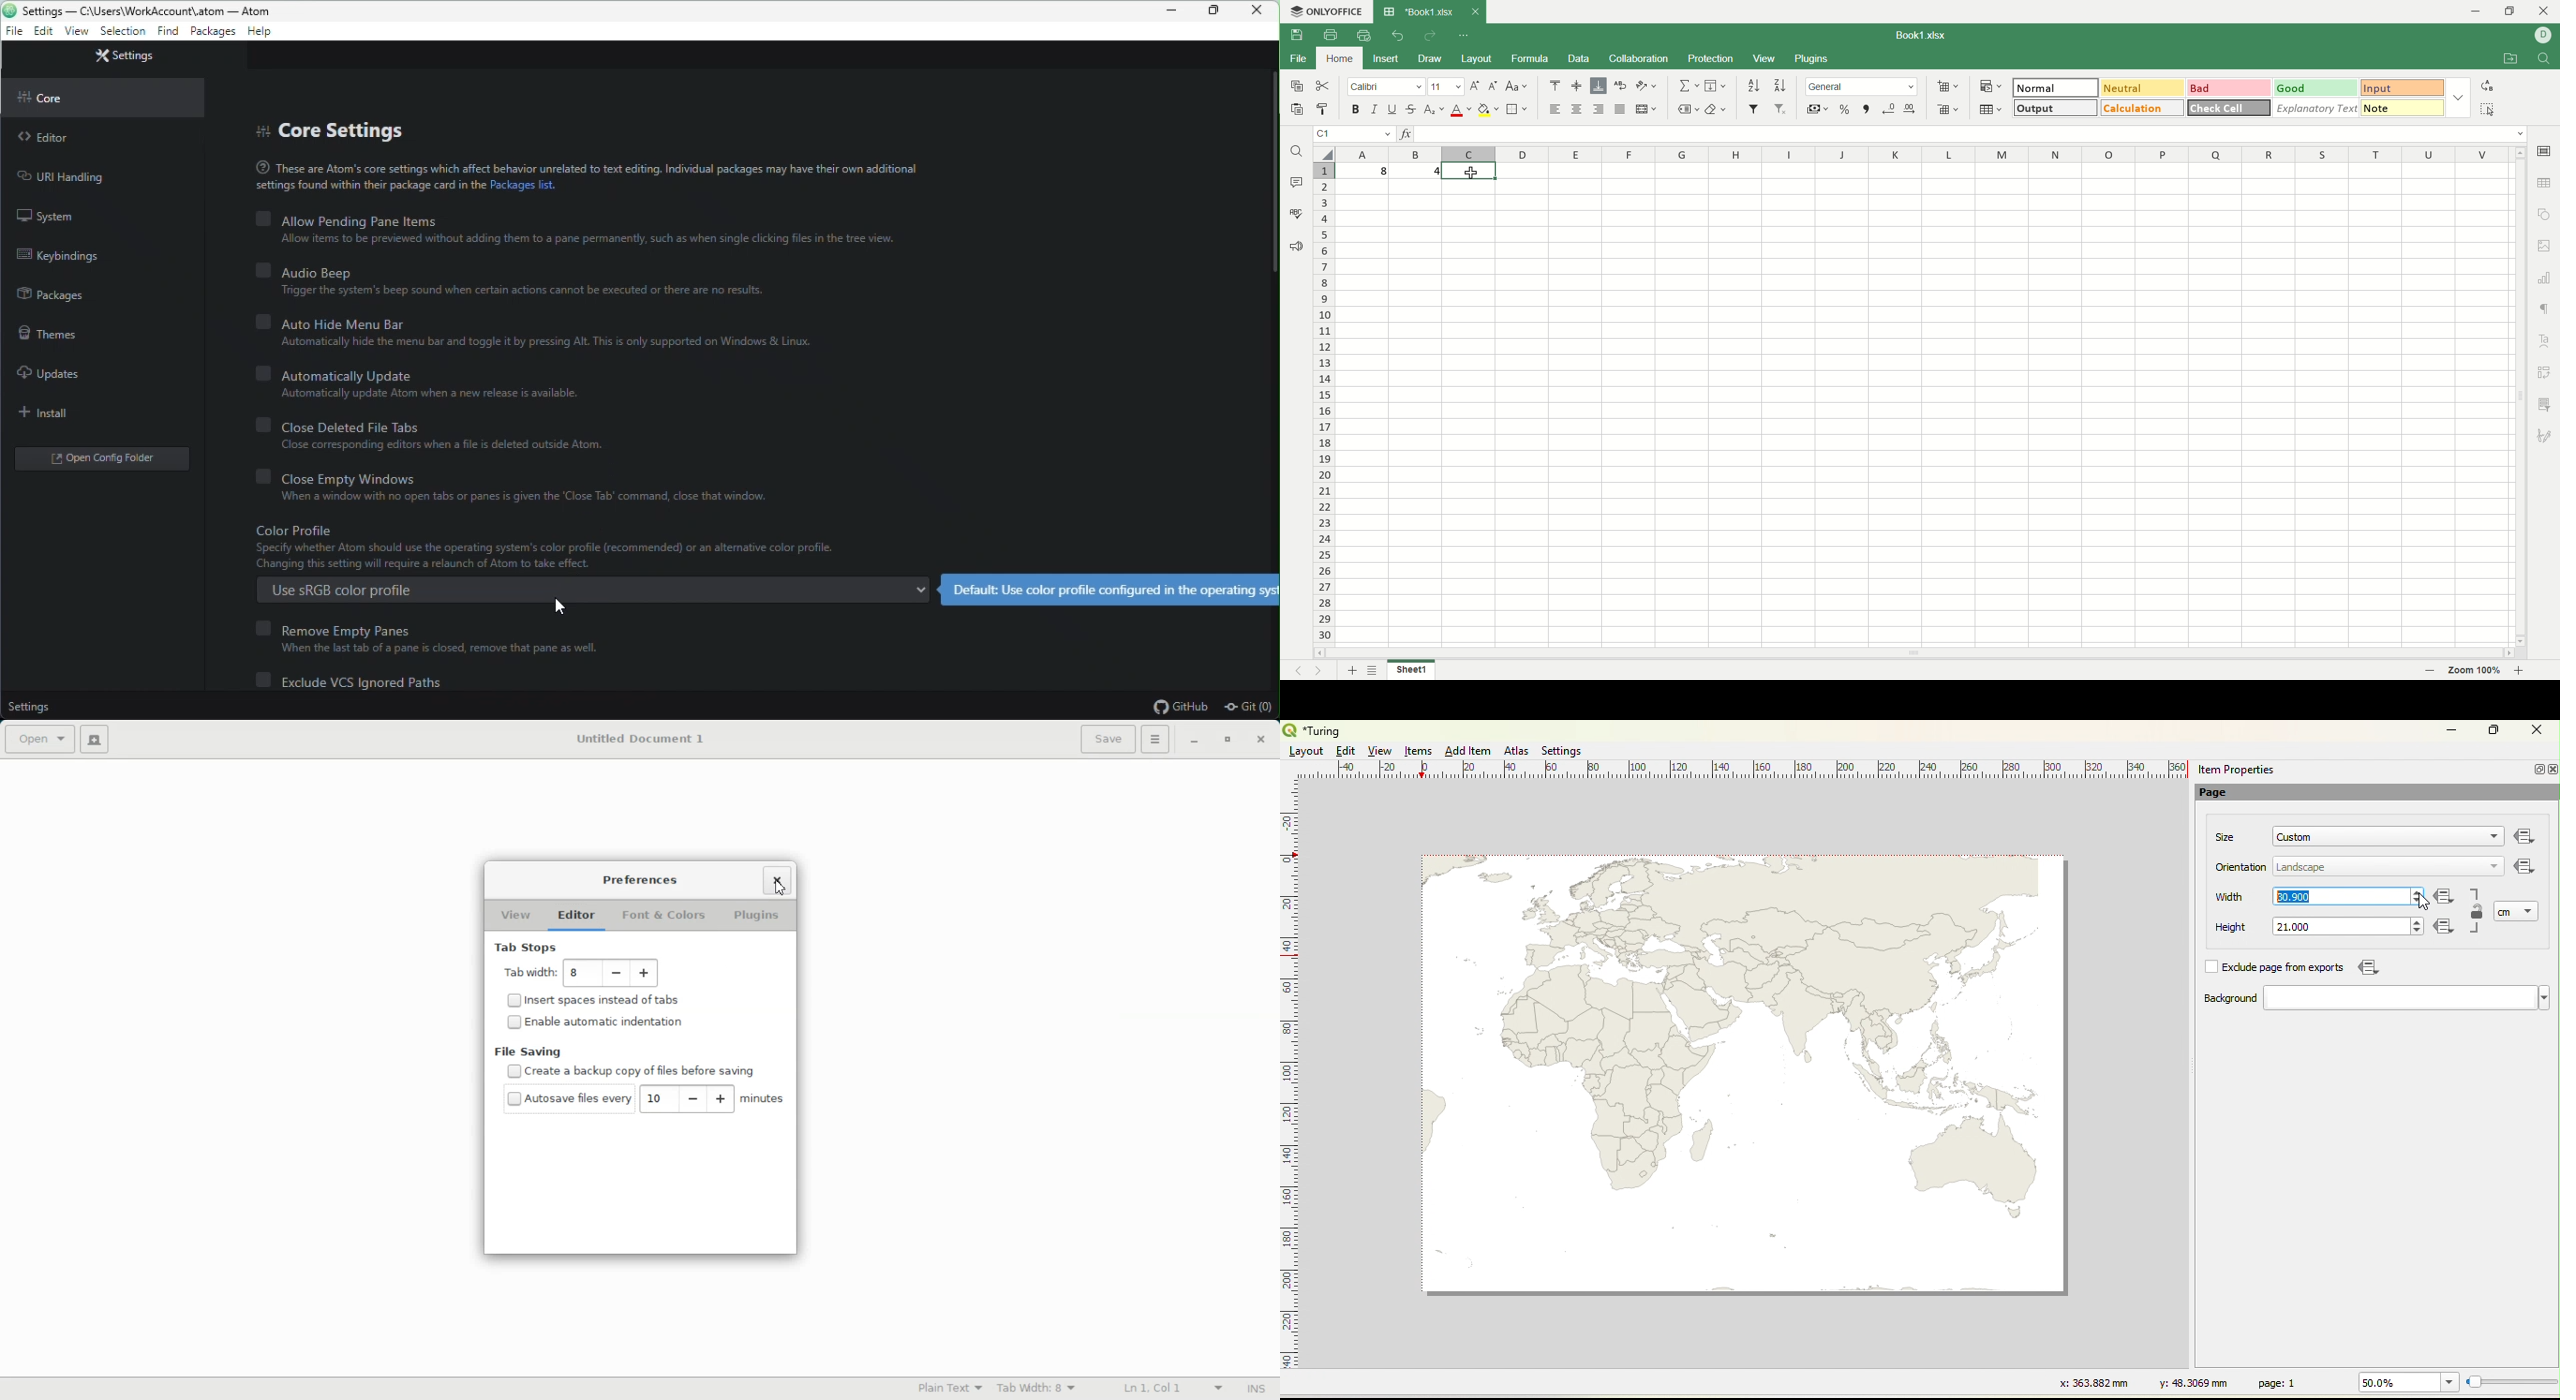  I want to click on calculation, so click(2141, 107).